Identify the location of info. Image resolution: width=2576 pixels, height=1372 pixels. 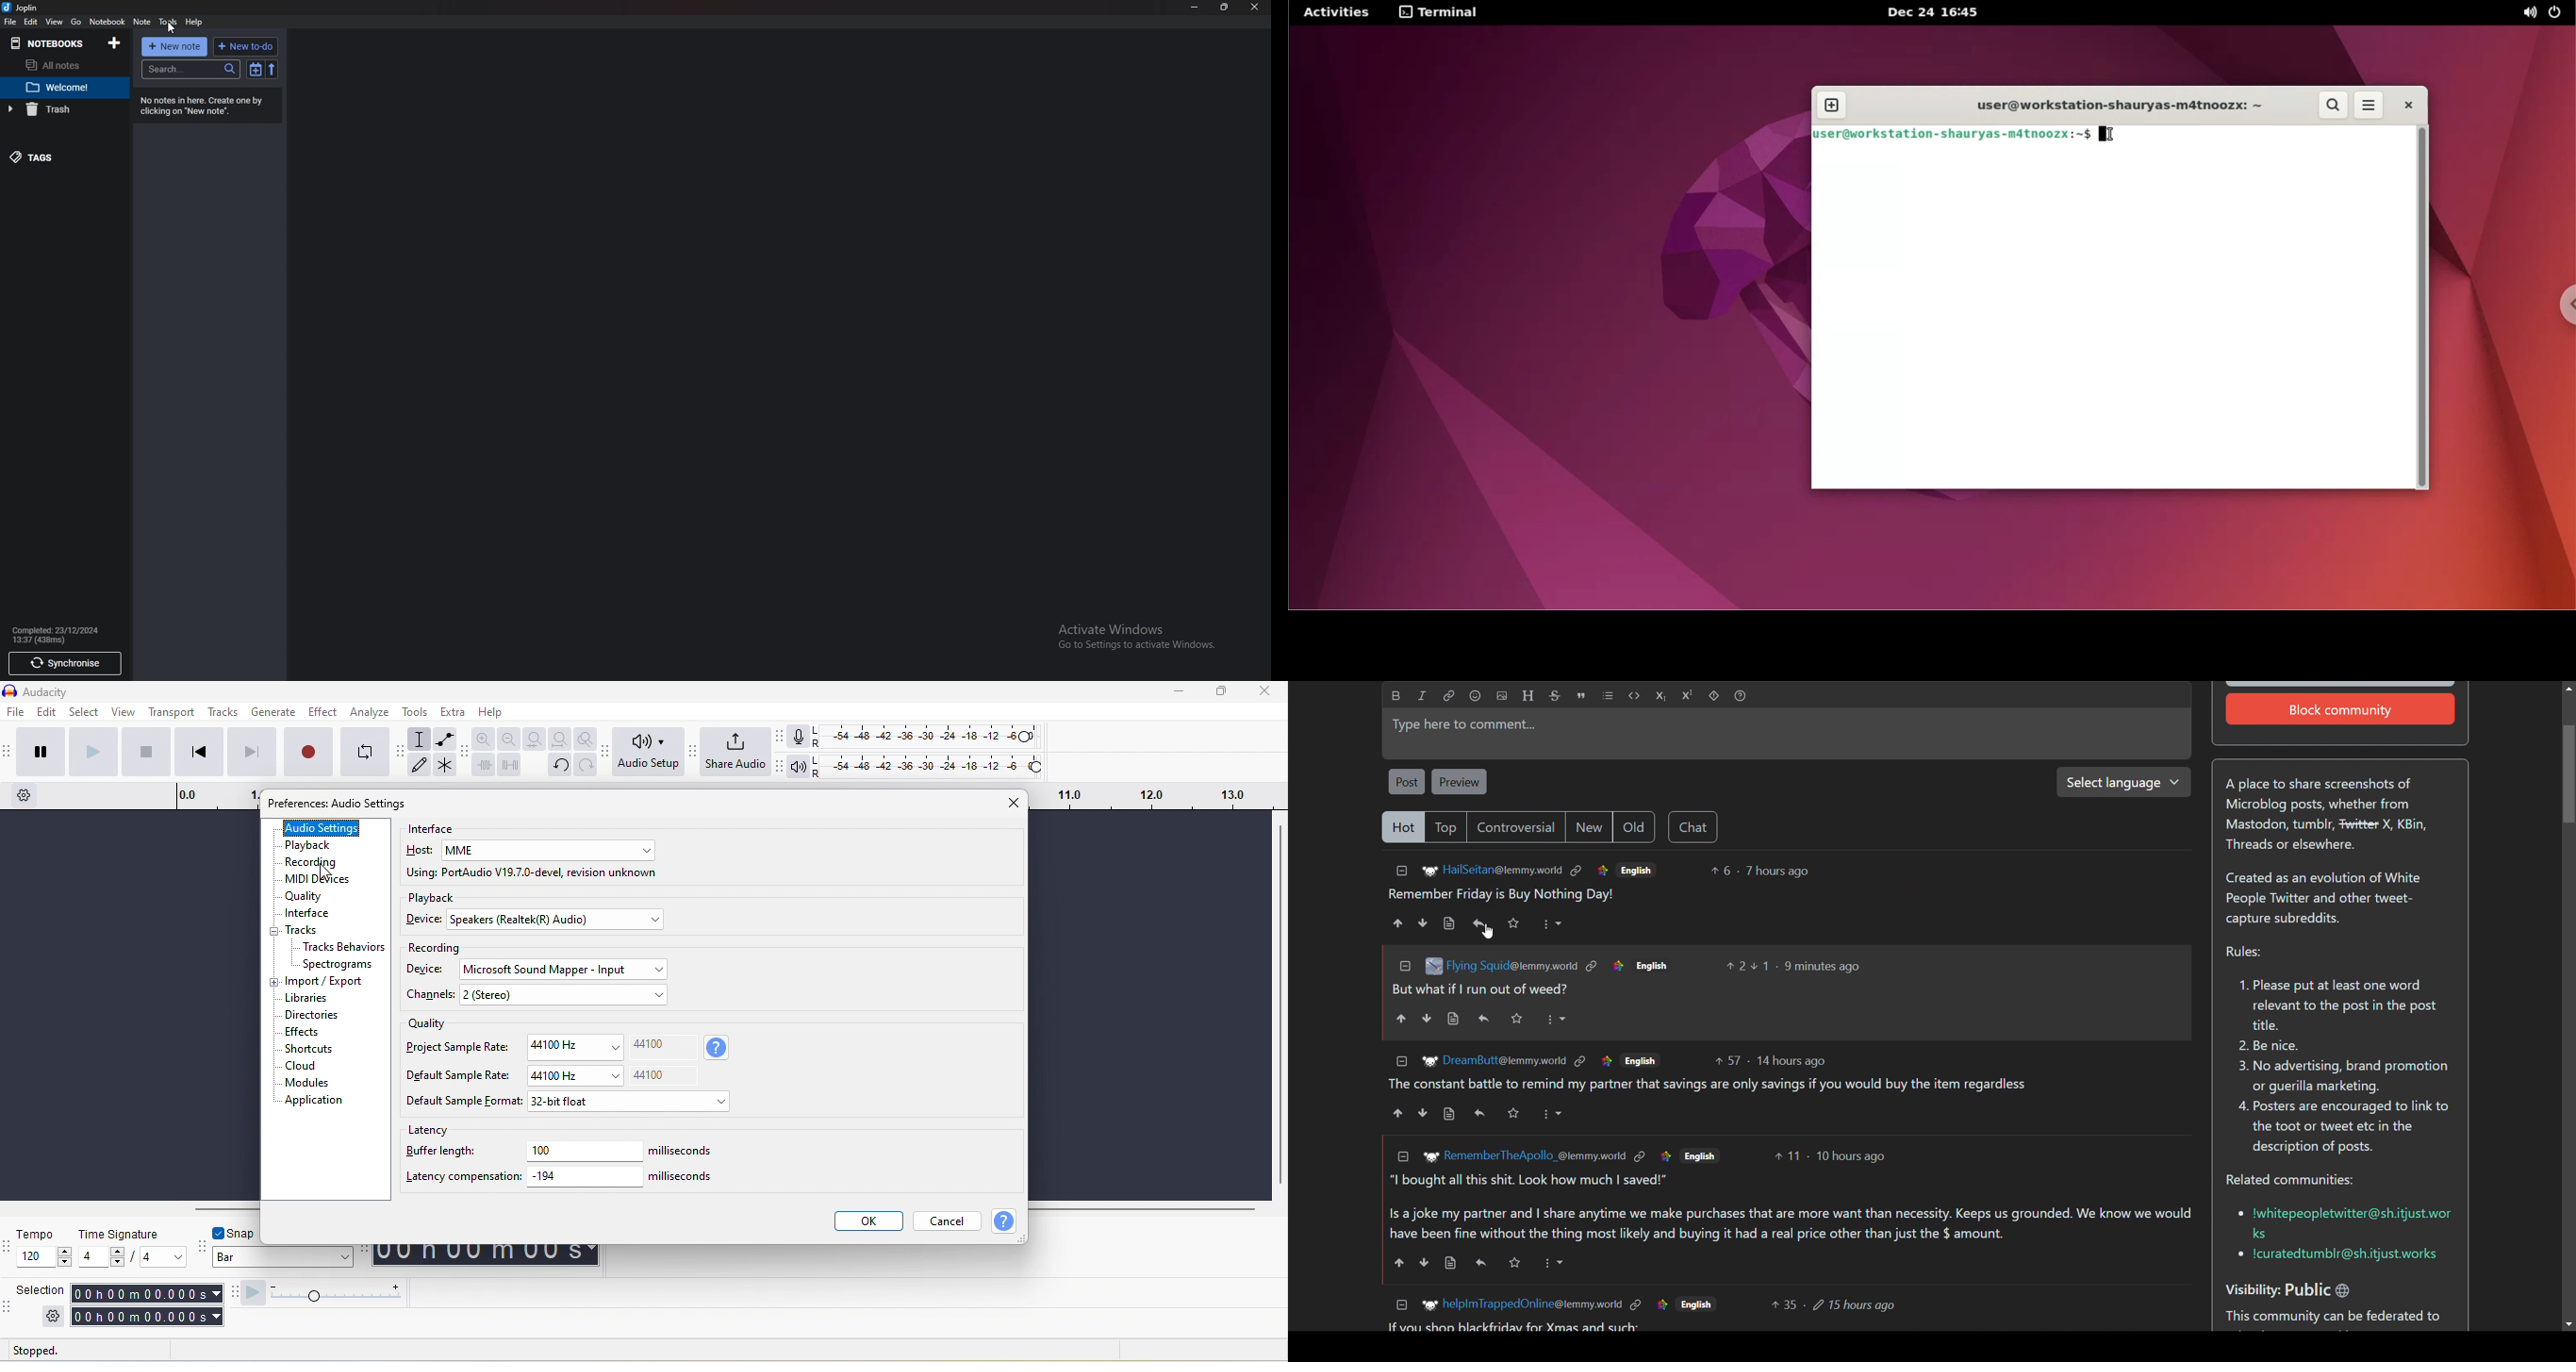
(66, 634).